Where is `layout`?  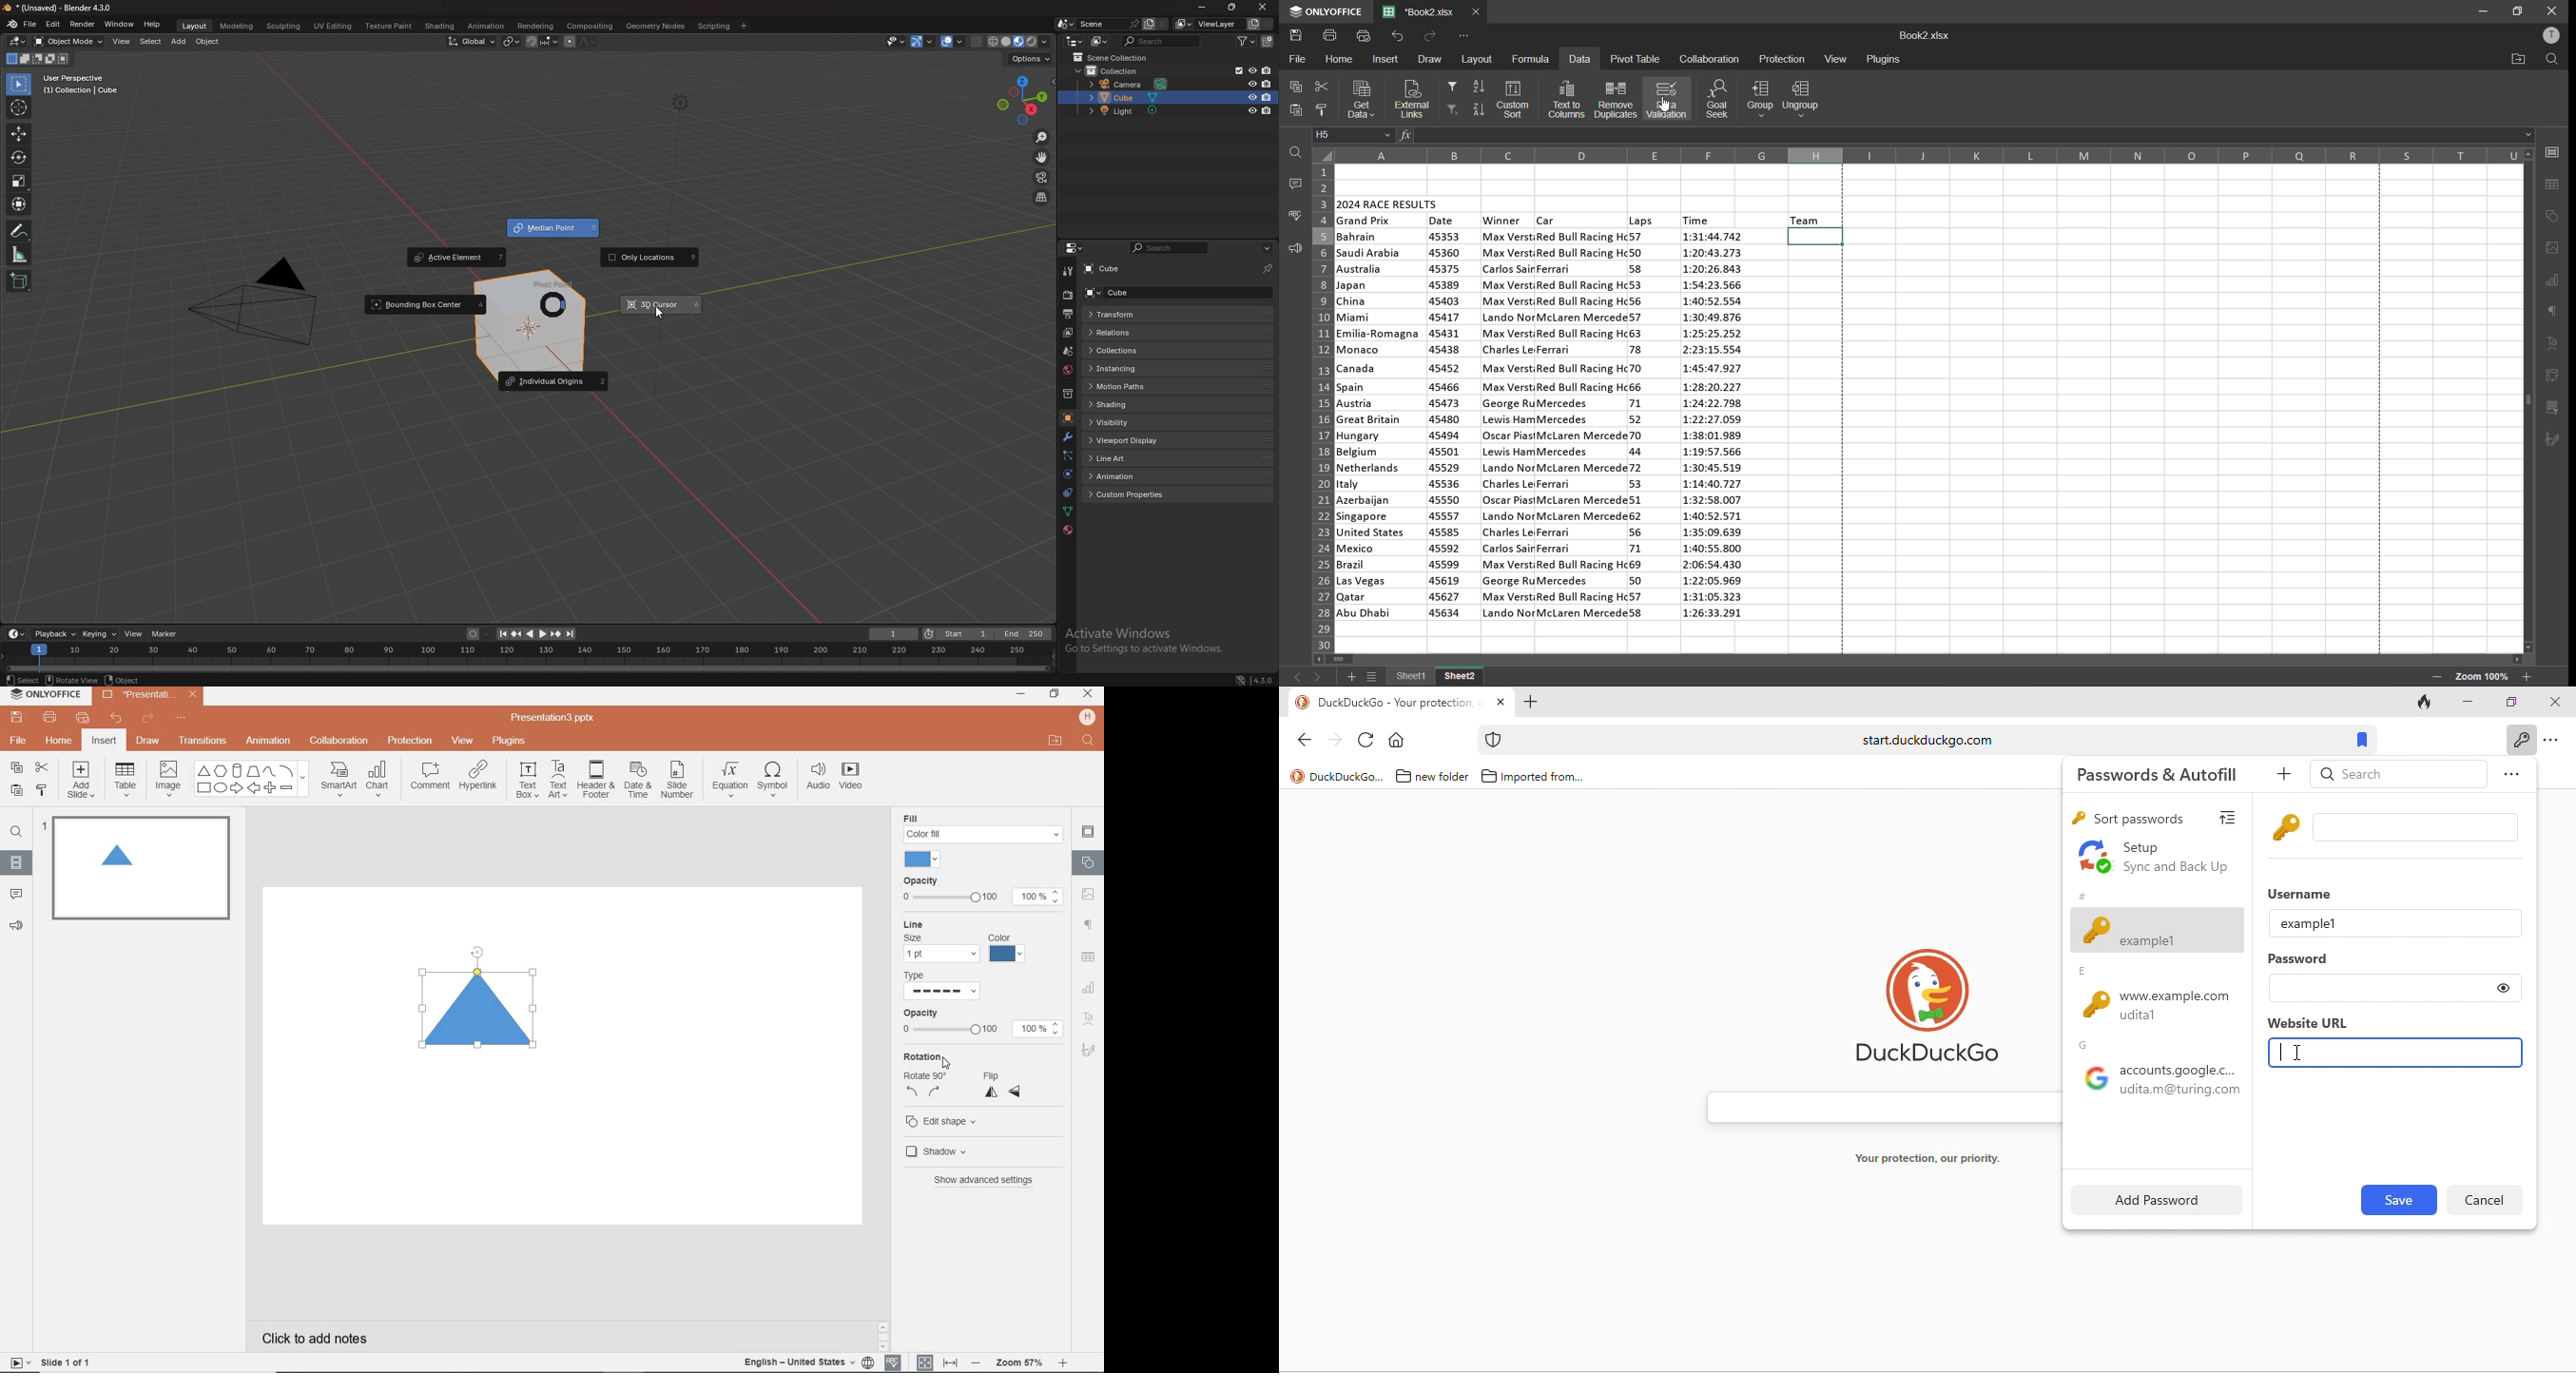
layout is located at coordinates (1479, 60).